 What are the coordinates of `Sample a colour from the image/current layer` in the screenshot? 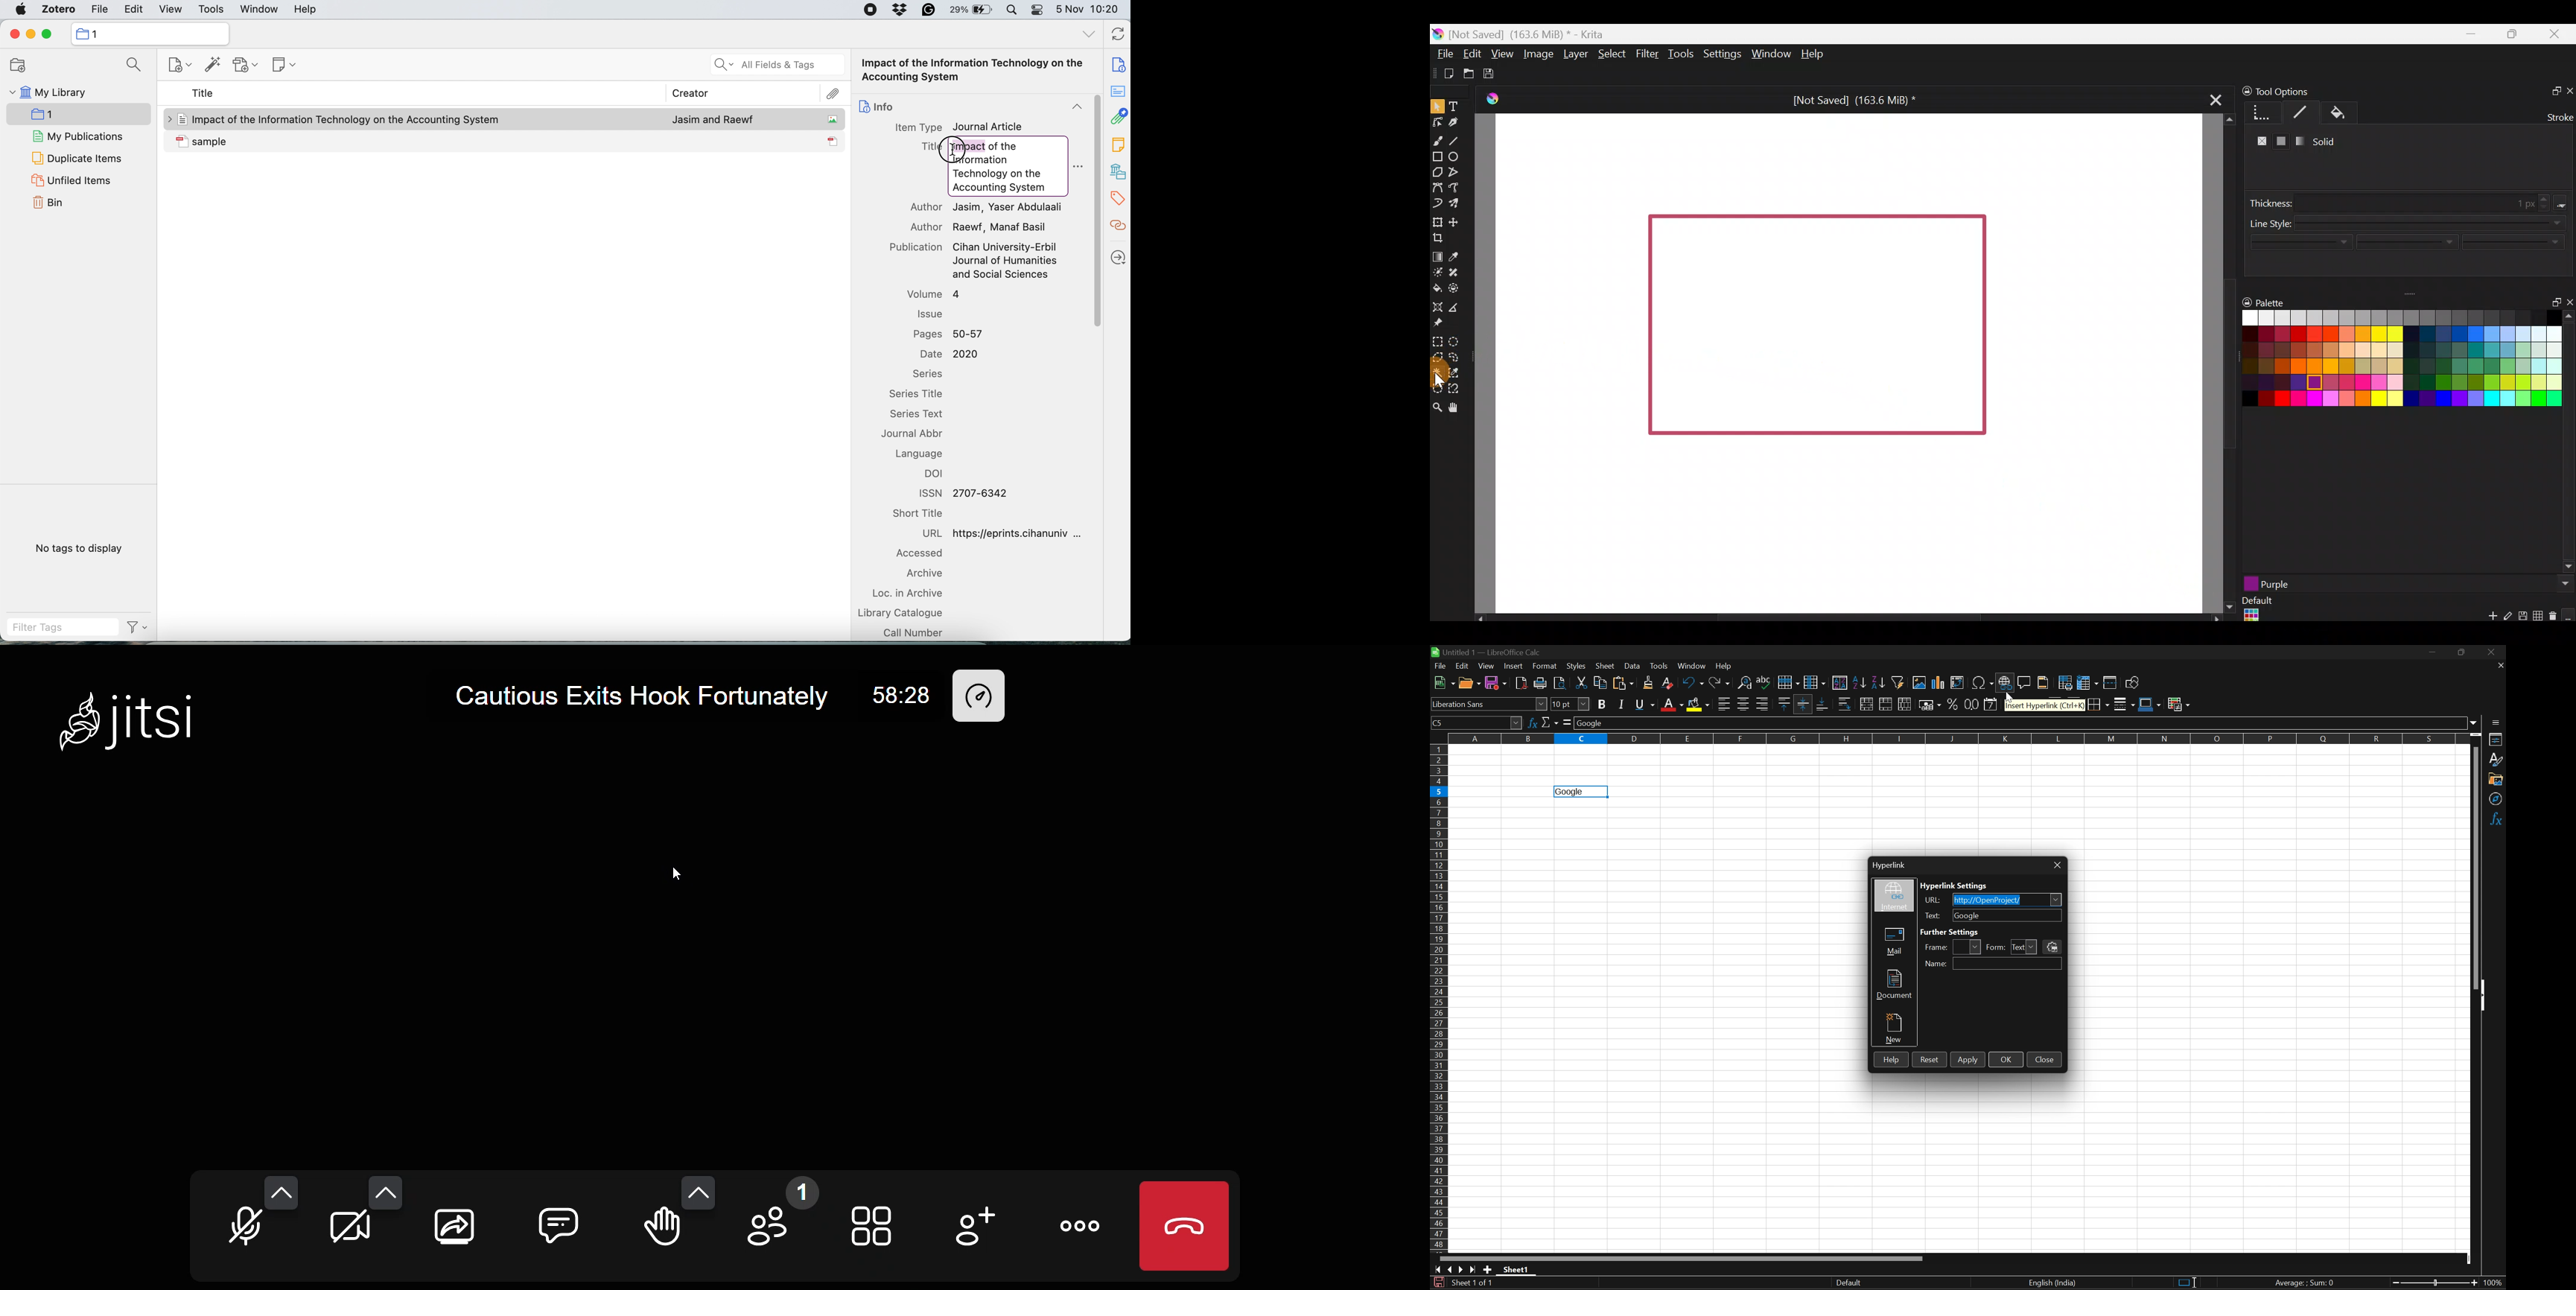 It's located at (1456, 254).